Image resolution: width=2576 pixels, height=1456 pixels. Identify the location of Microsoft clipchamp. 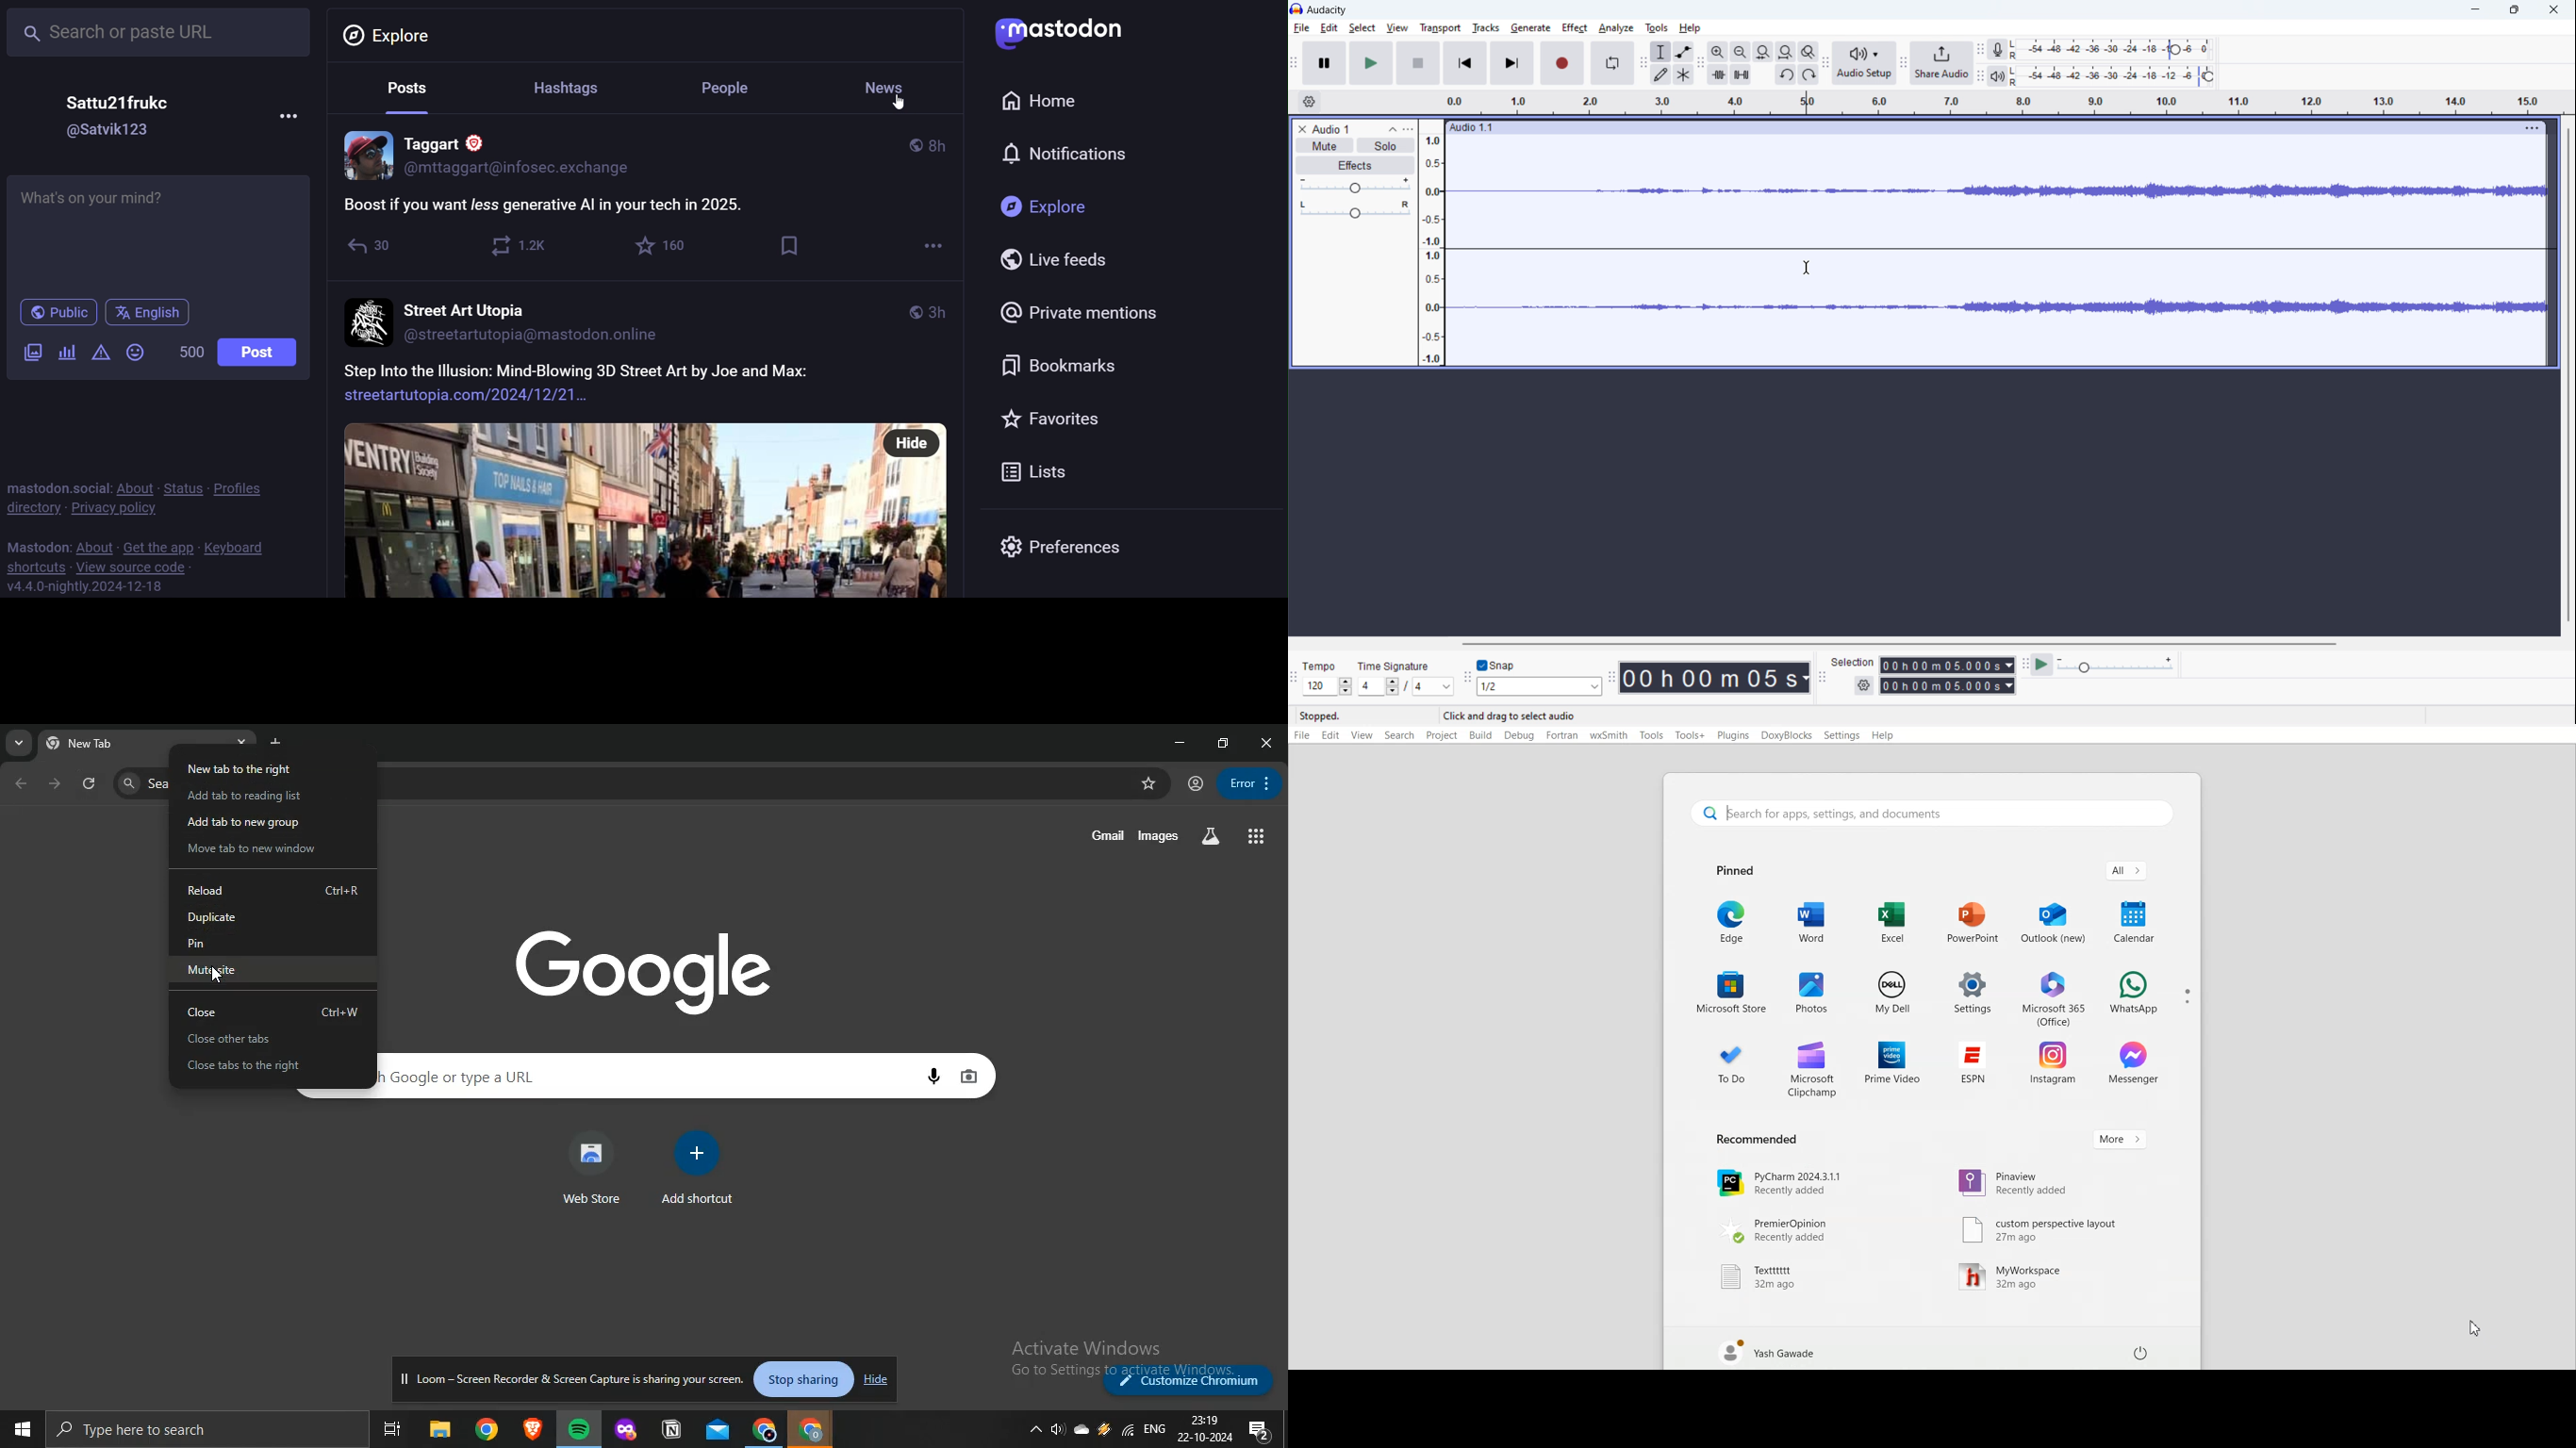
(1813, 1070).